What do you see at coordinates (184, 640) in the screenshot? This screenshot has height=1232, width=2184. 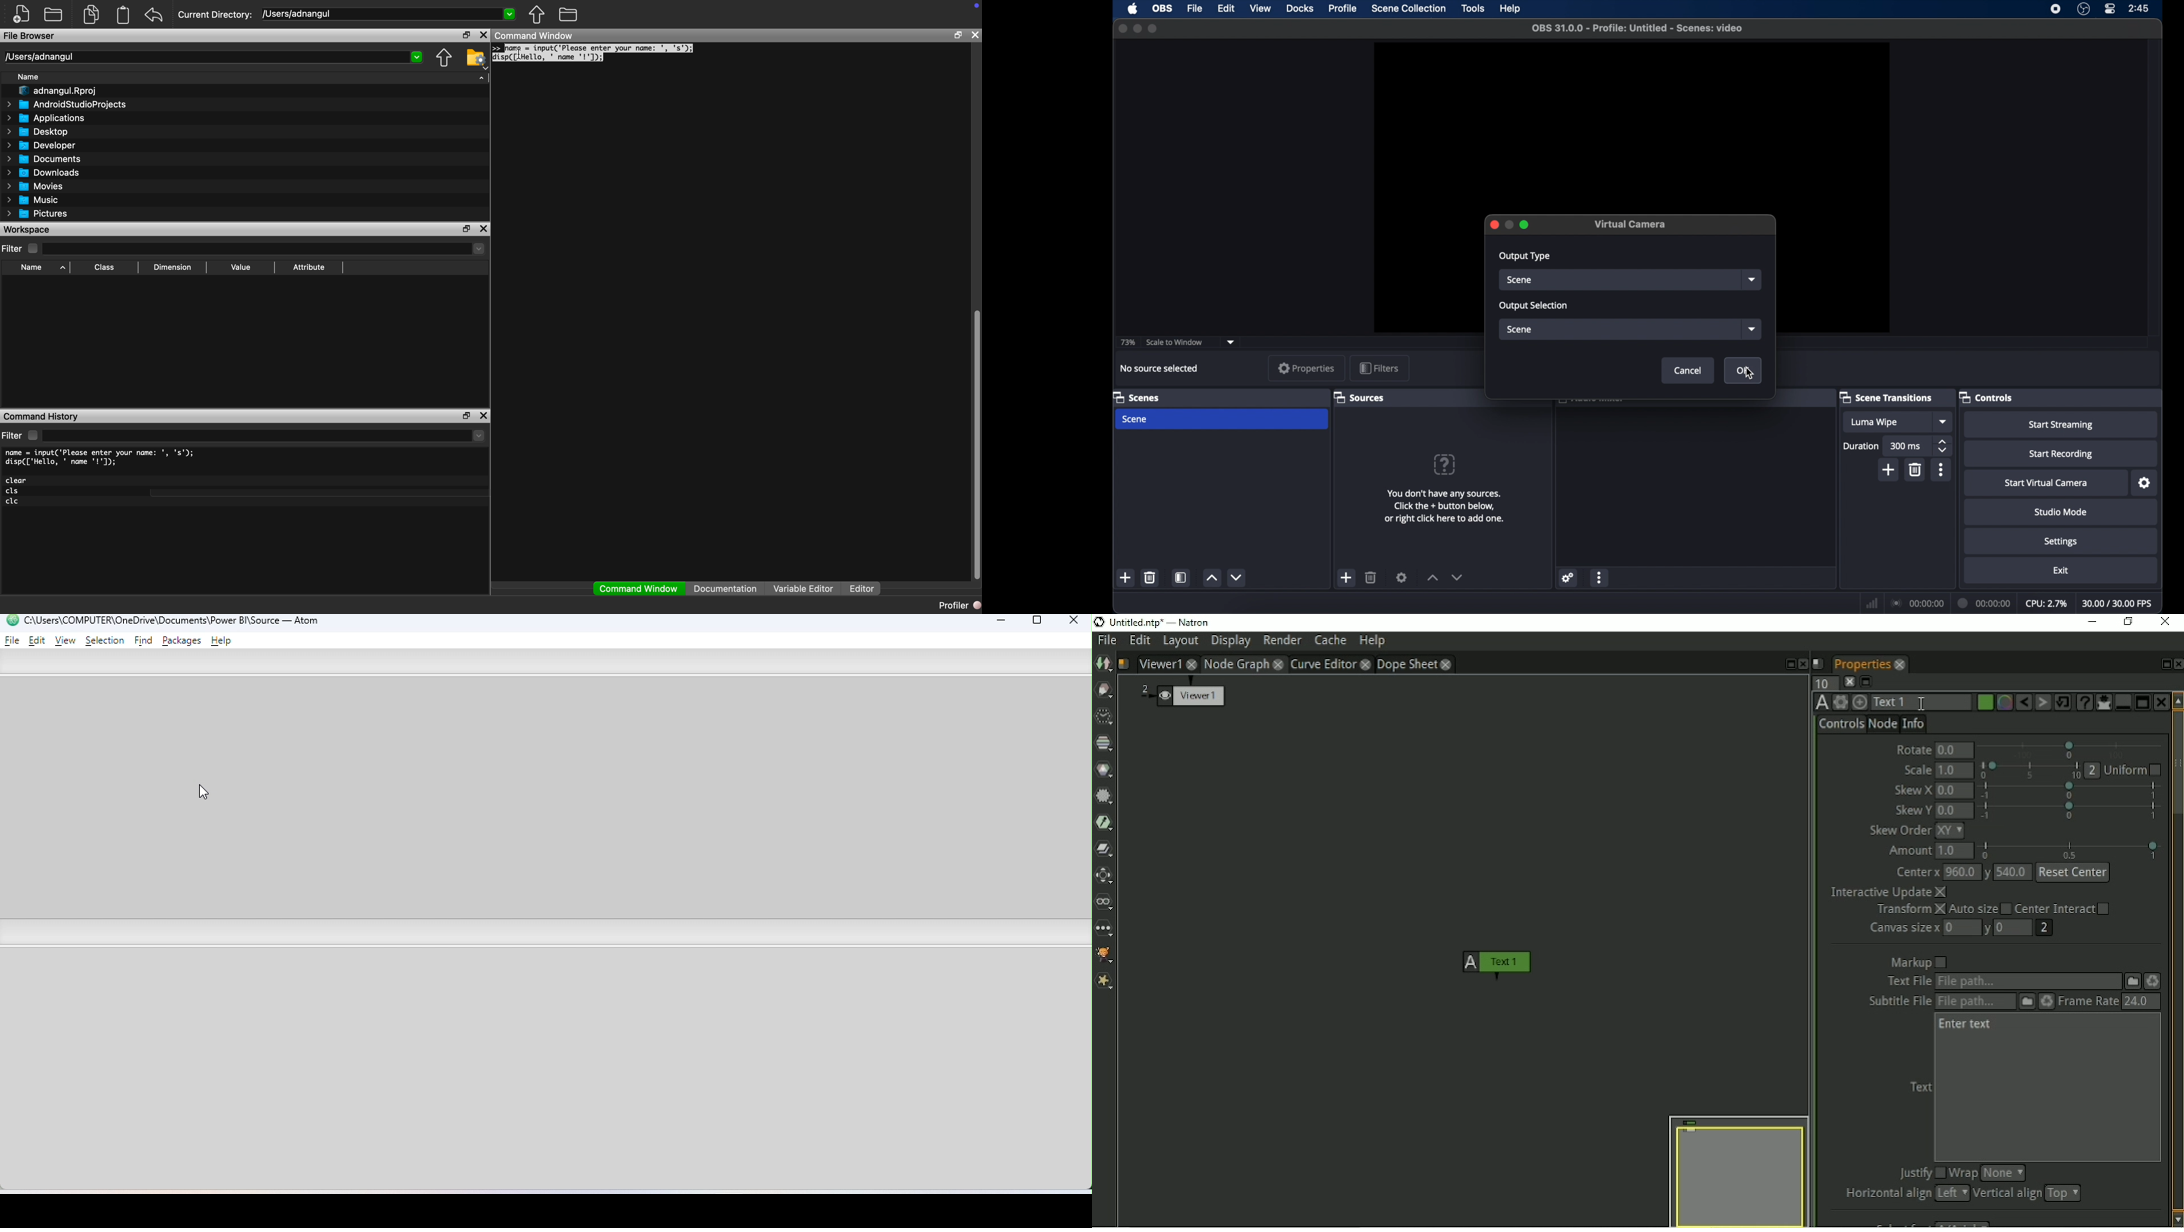 I see `Packages` at bounding box center [184, 640].